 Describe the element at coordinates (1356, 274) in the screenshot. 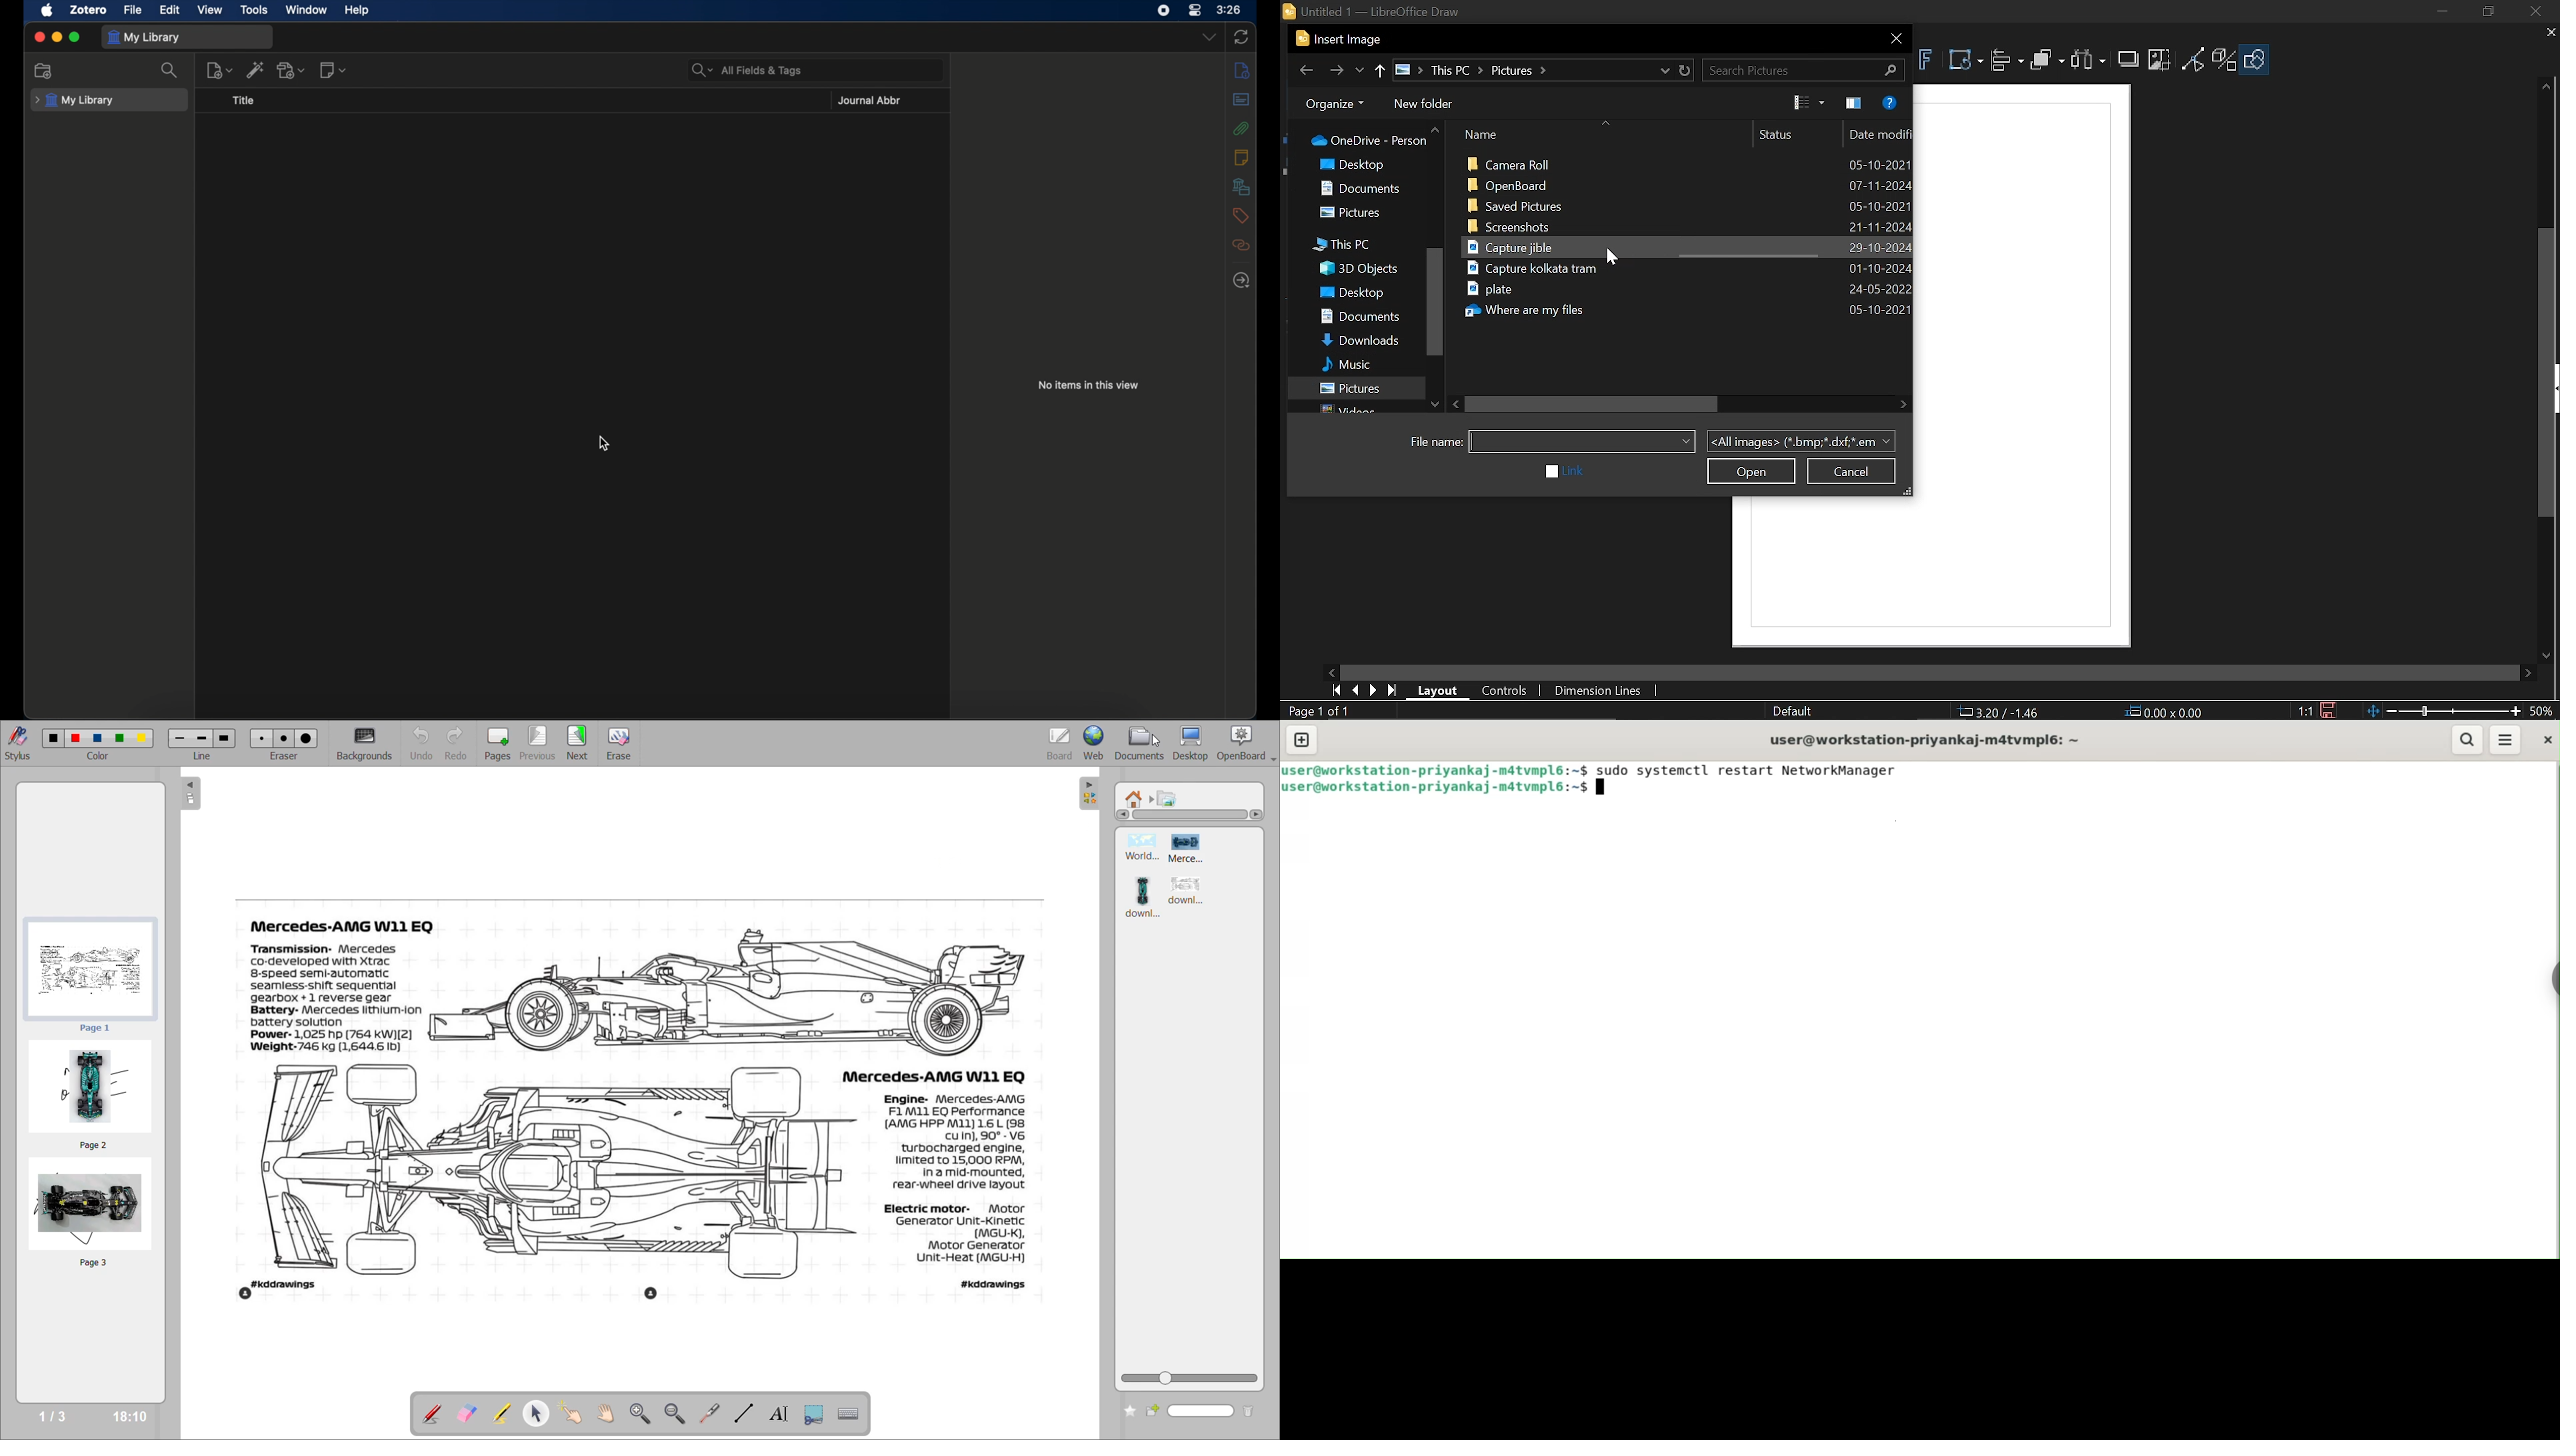

I see `Folders` at that location.